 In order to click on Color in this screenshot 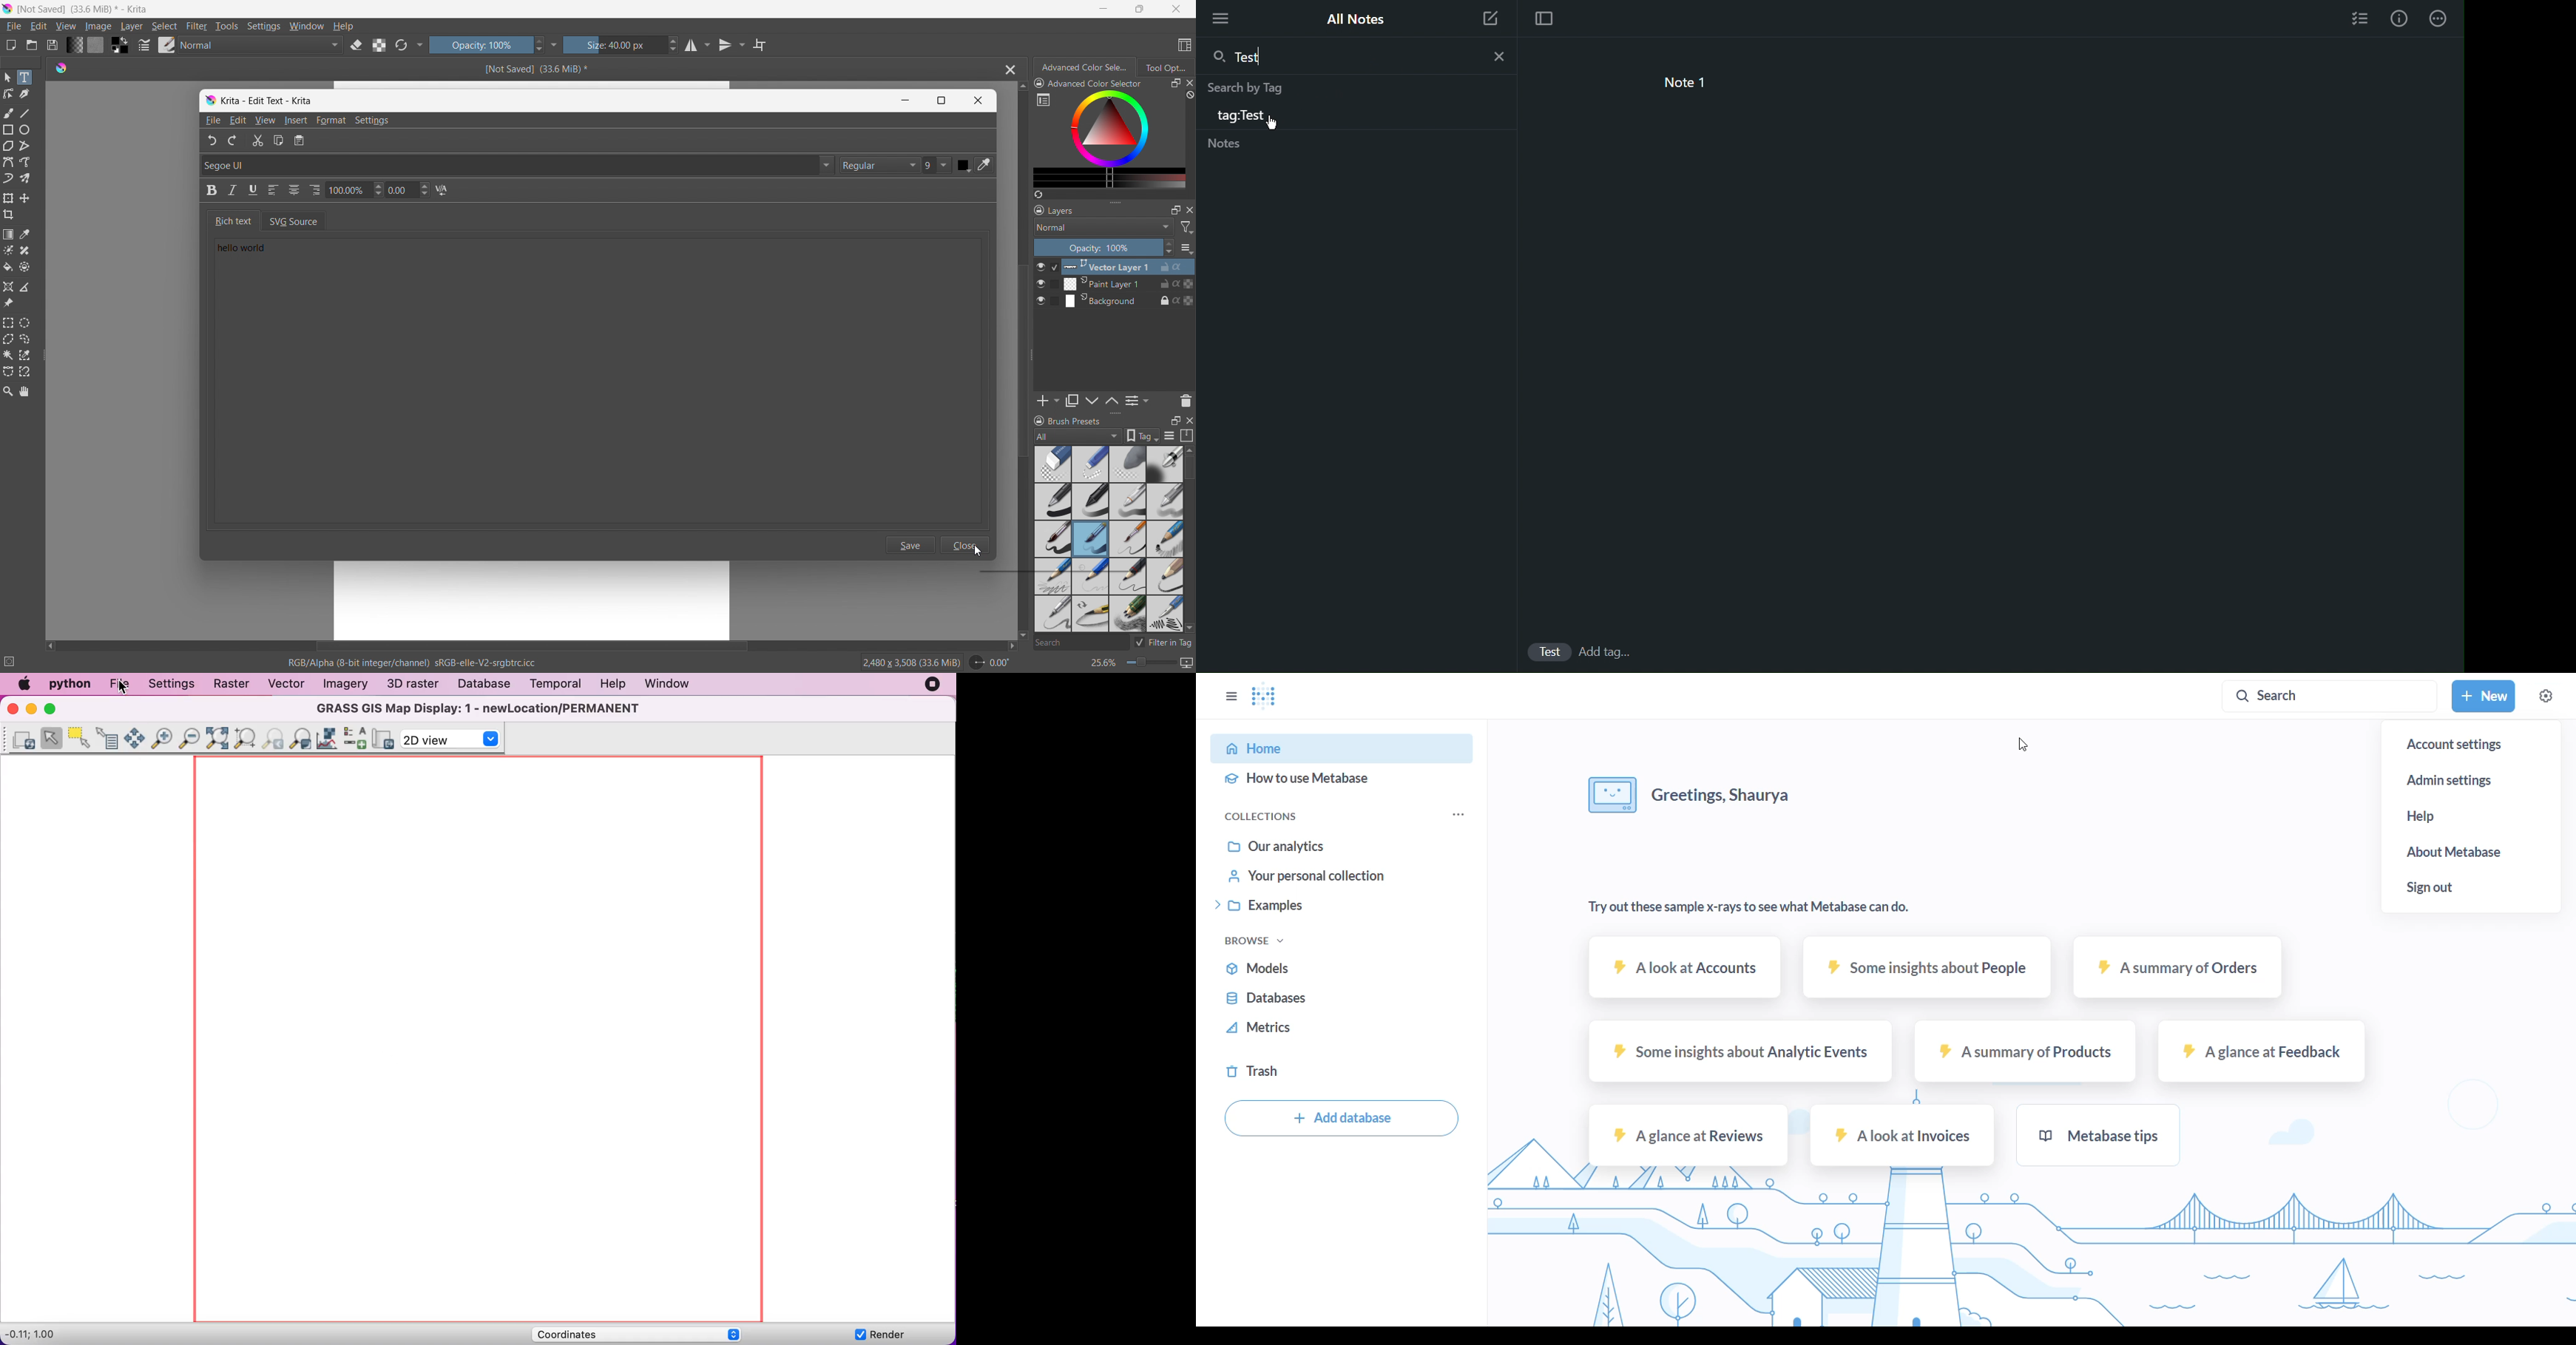, I will do `click(964, 165)`.